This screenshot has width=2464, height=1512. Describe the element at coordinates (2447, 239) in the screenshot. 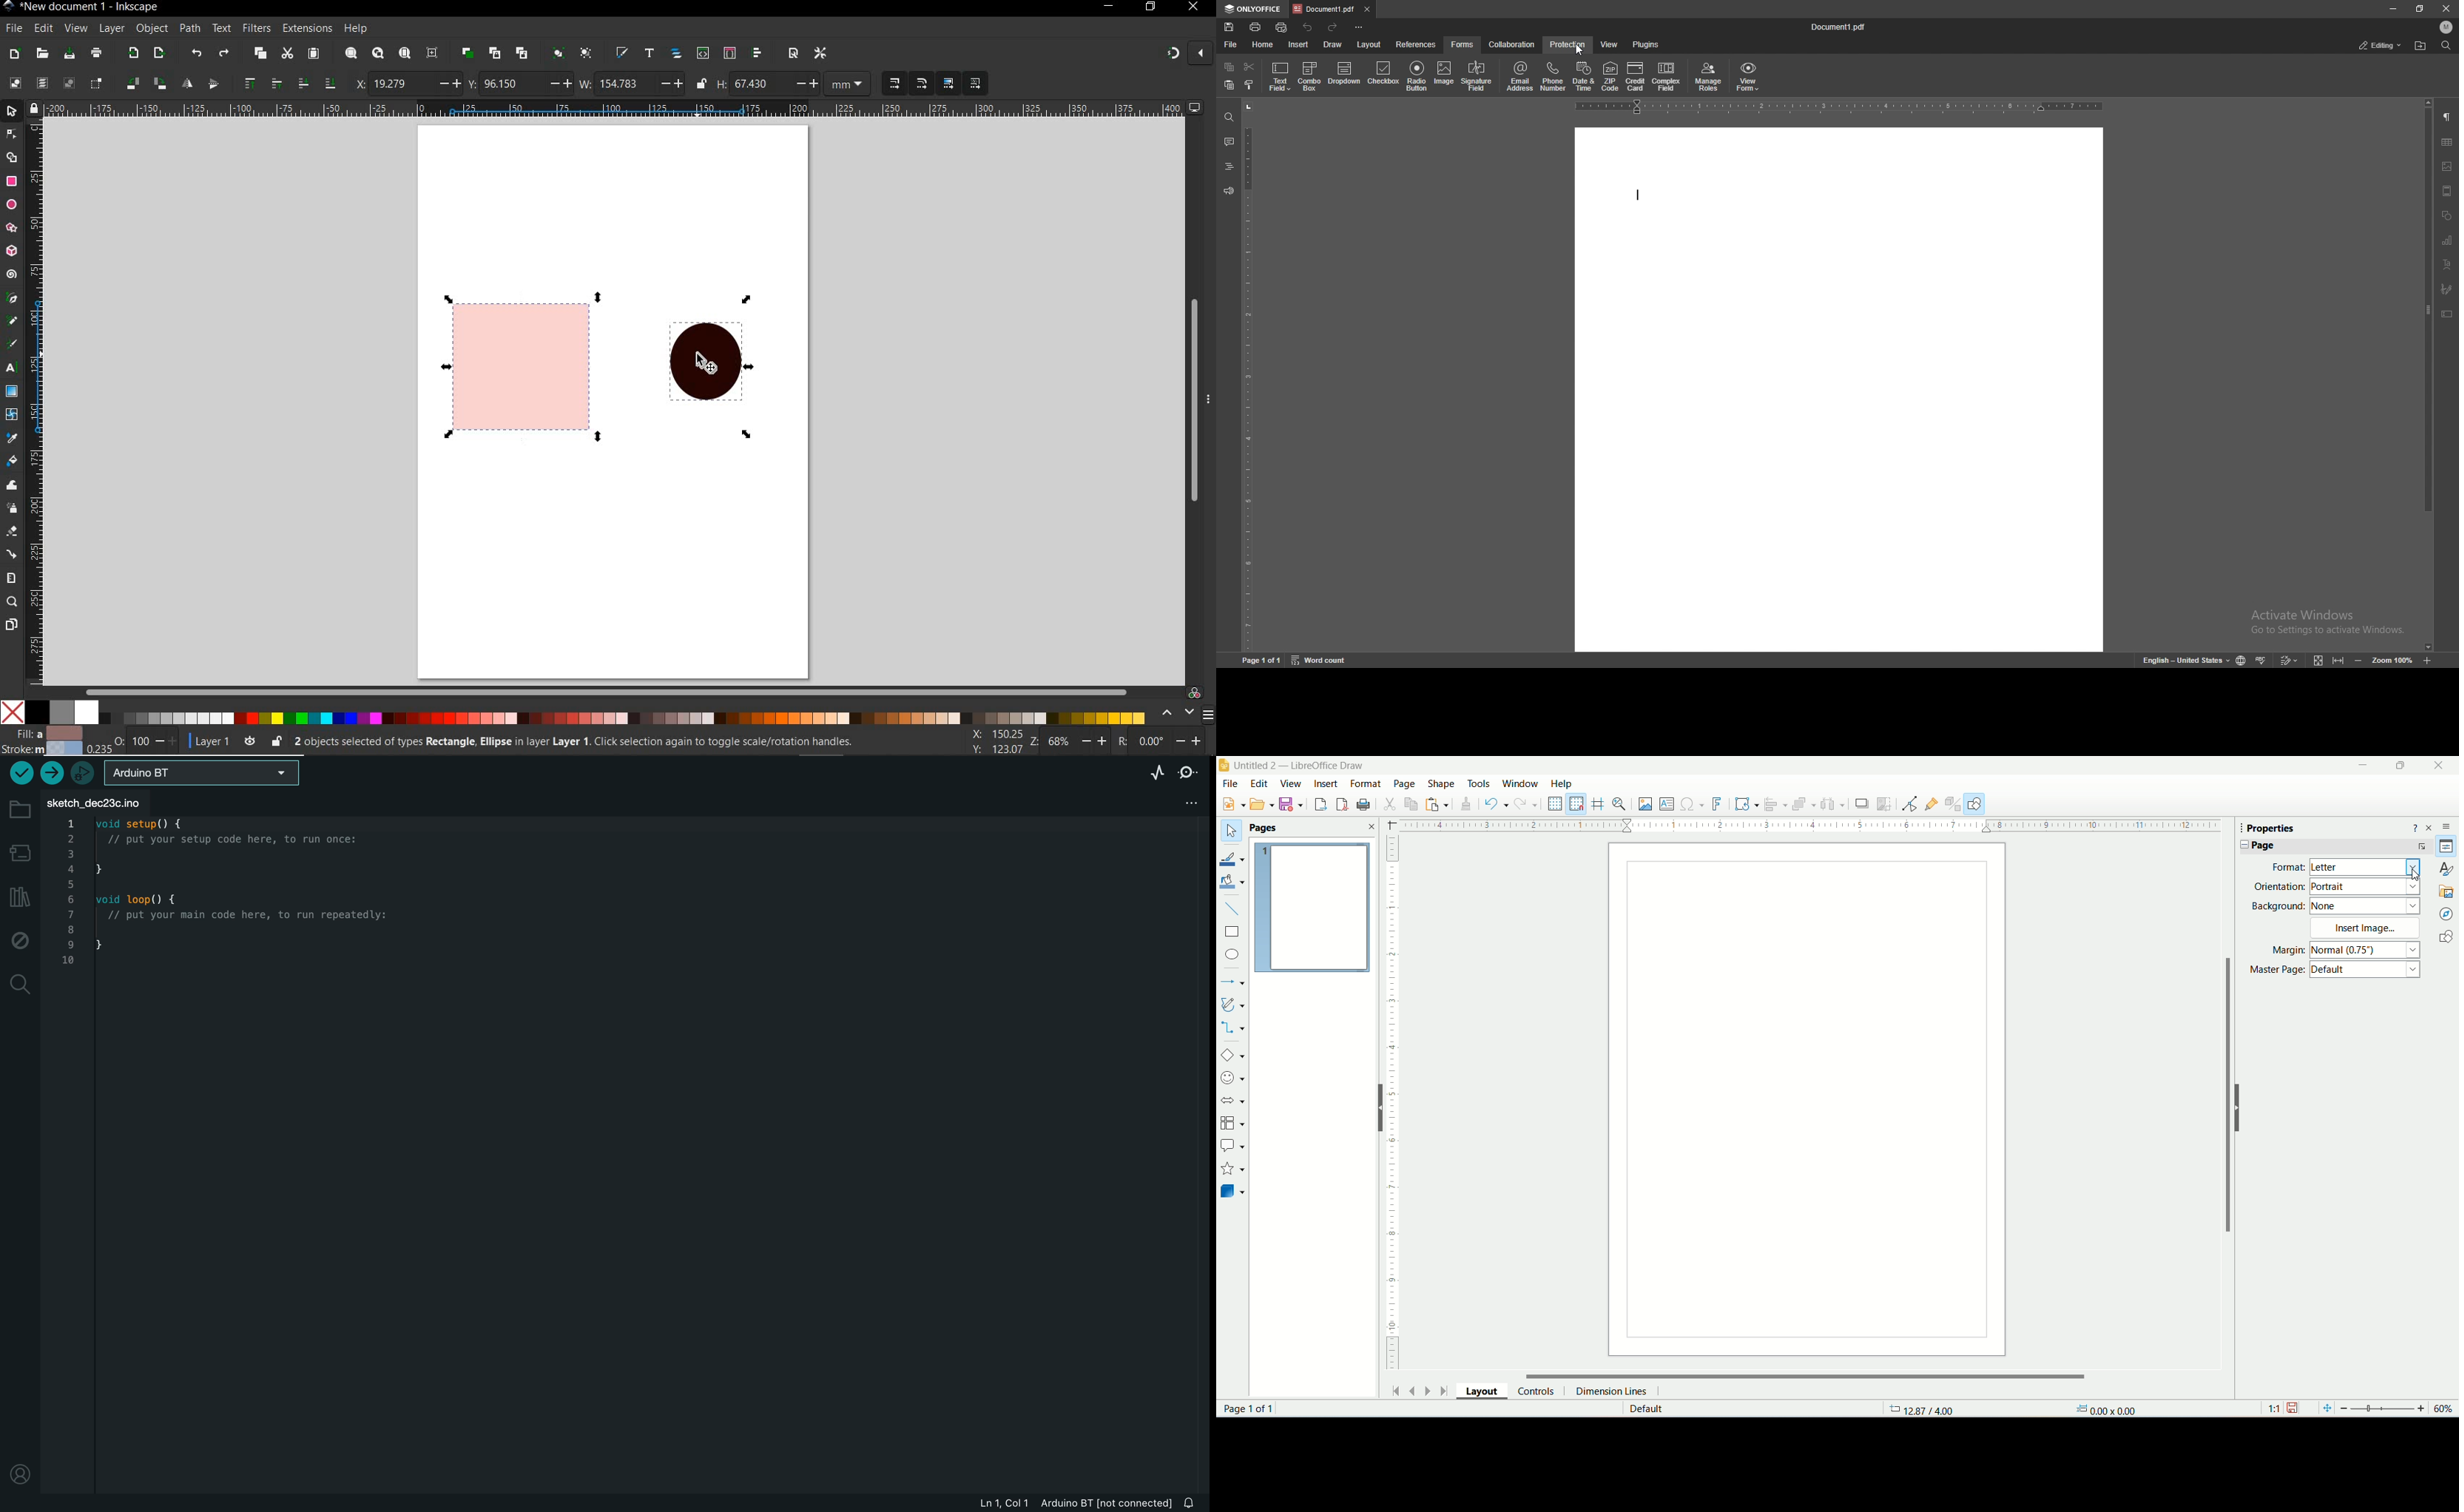

I see `chart` at that location.